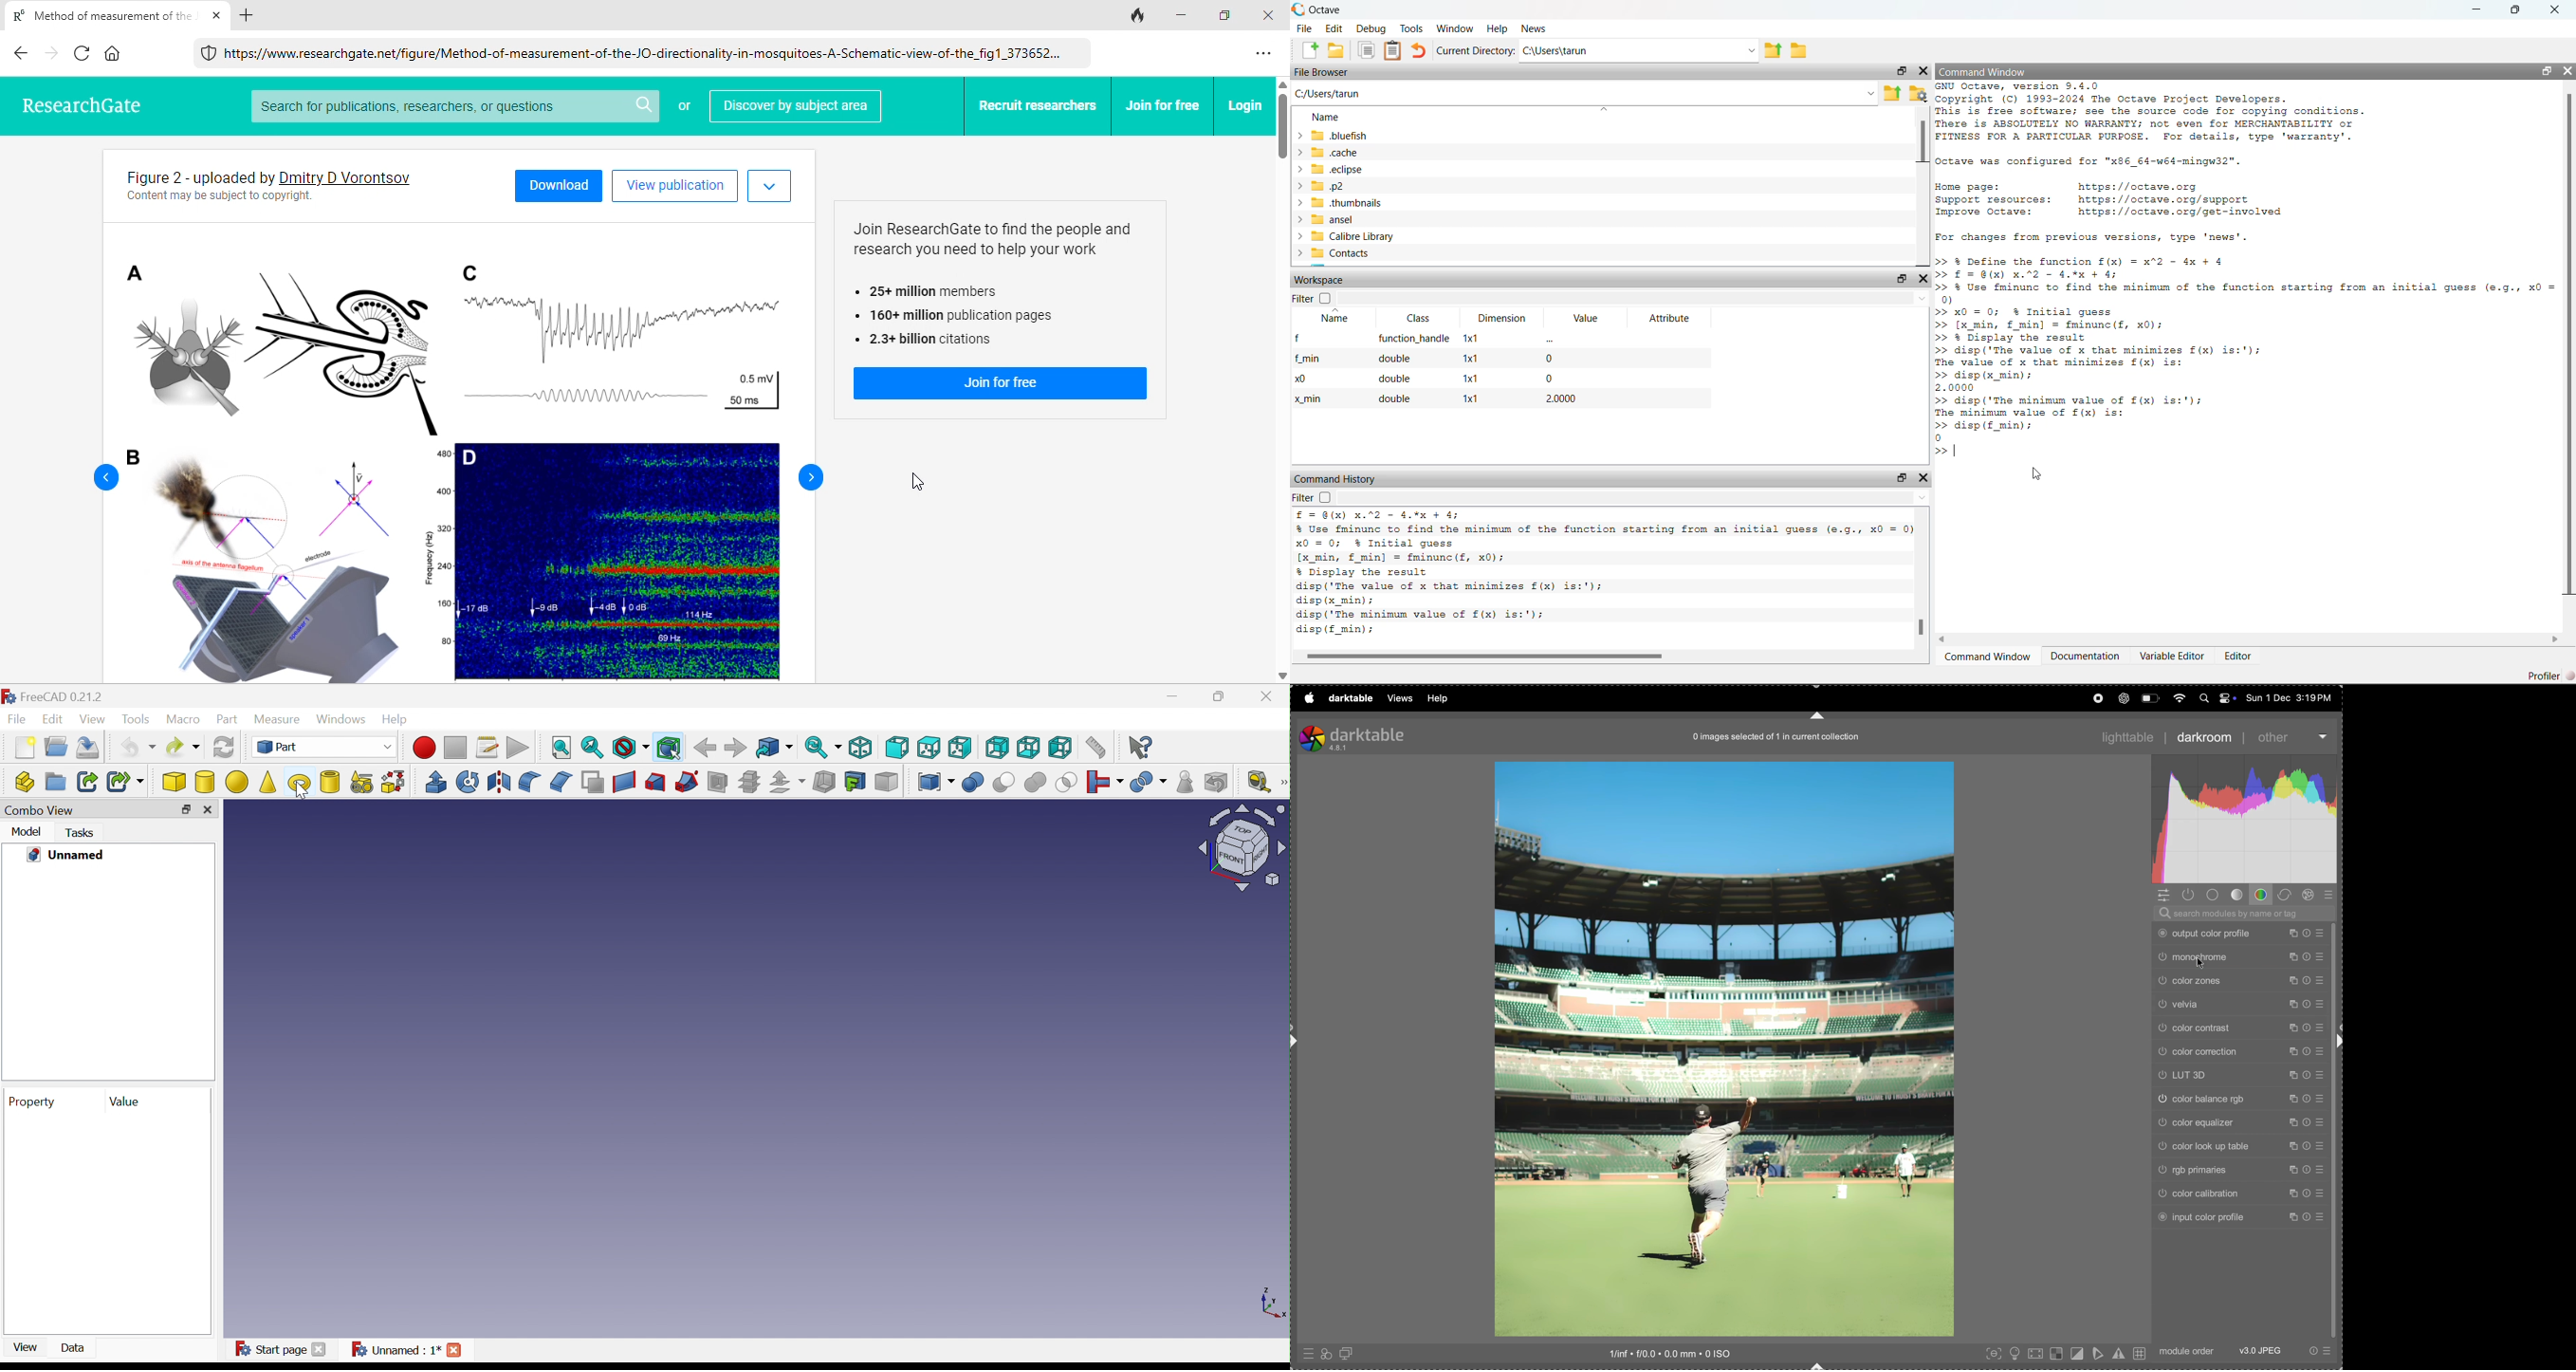 This screenshot has width=2576, height=1372. What do you see at coordinates (1348, 202) in the screenshot?
I see `>  thumbnails` at bounding box center [1348, 202].